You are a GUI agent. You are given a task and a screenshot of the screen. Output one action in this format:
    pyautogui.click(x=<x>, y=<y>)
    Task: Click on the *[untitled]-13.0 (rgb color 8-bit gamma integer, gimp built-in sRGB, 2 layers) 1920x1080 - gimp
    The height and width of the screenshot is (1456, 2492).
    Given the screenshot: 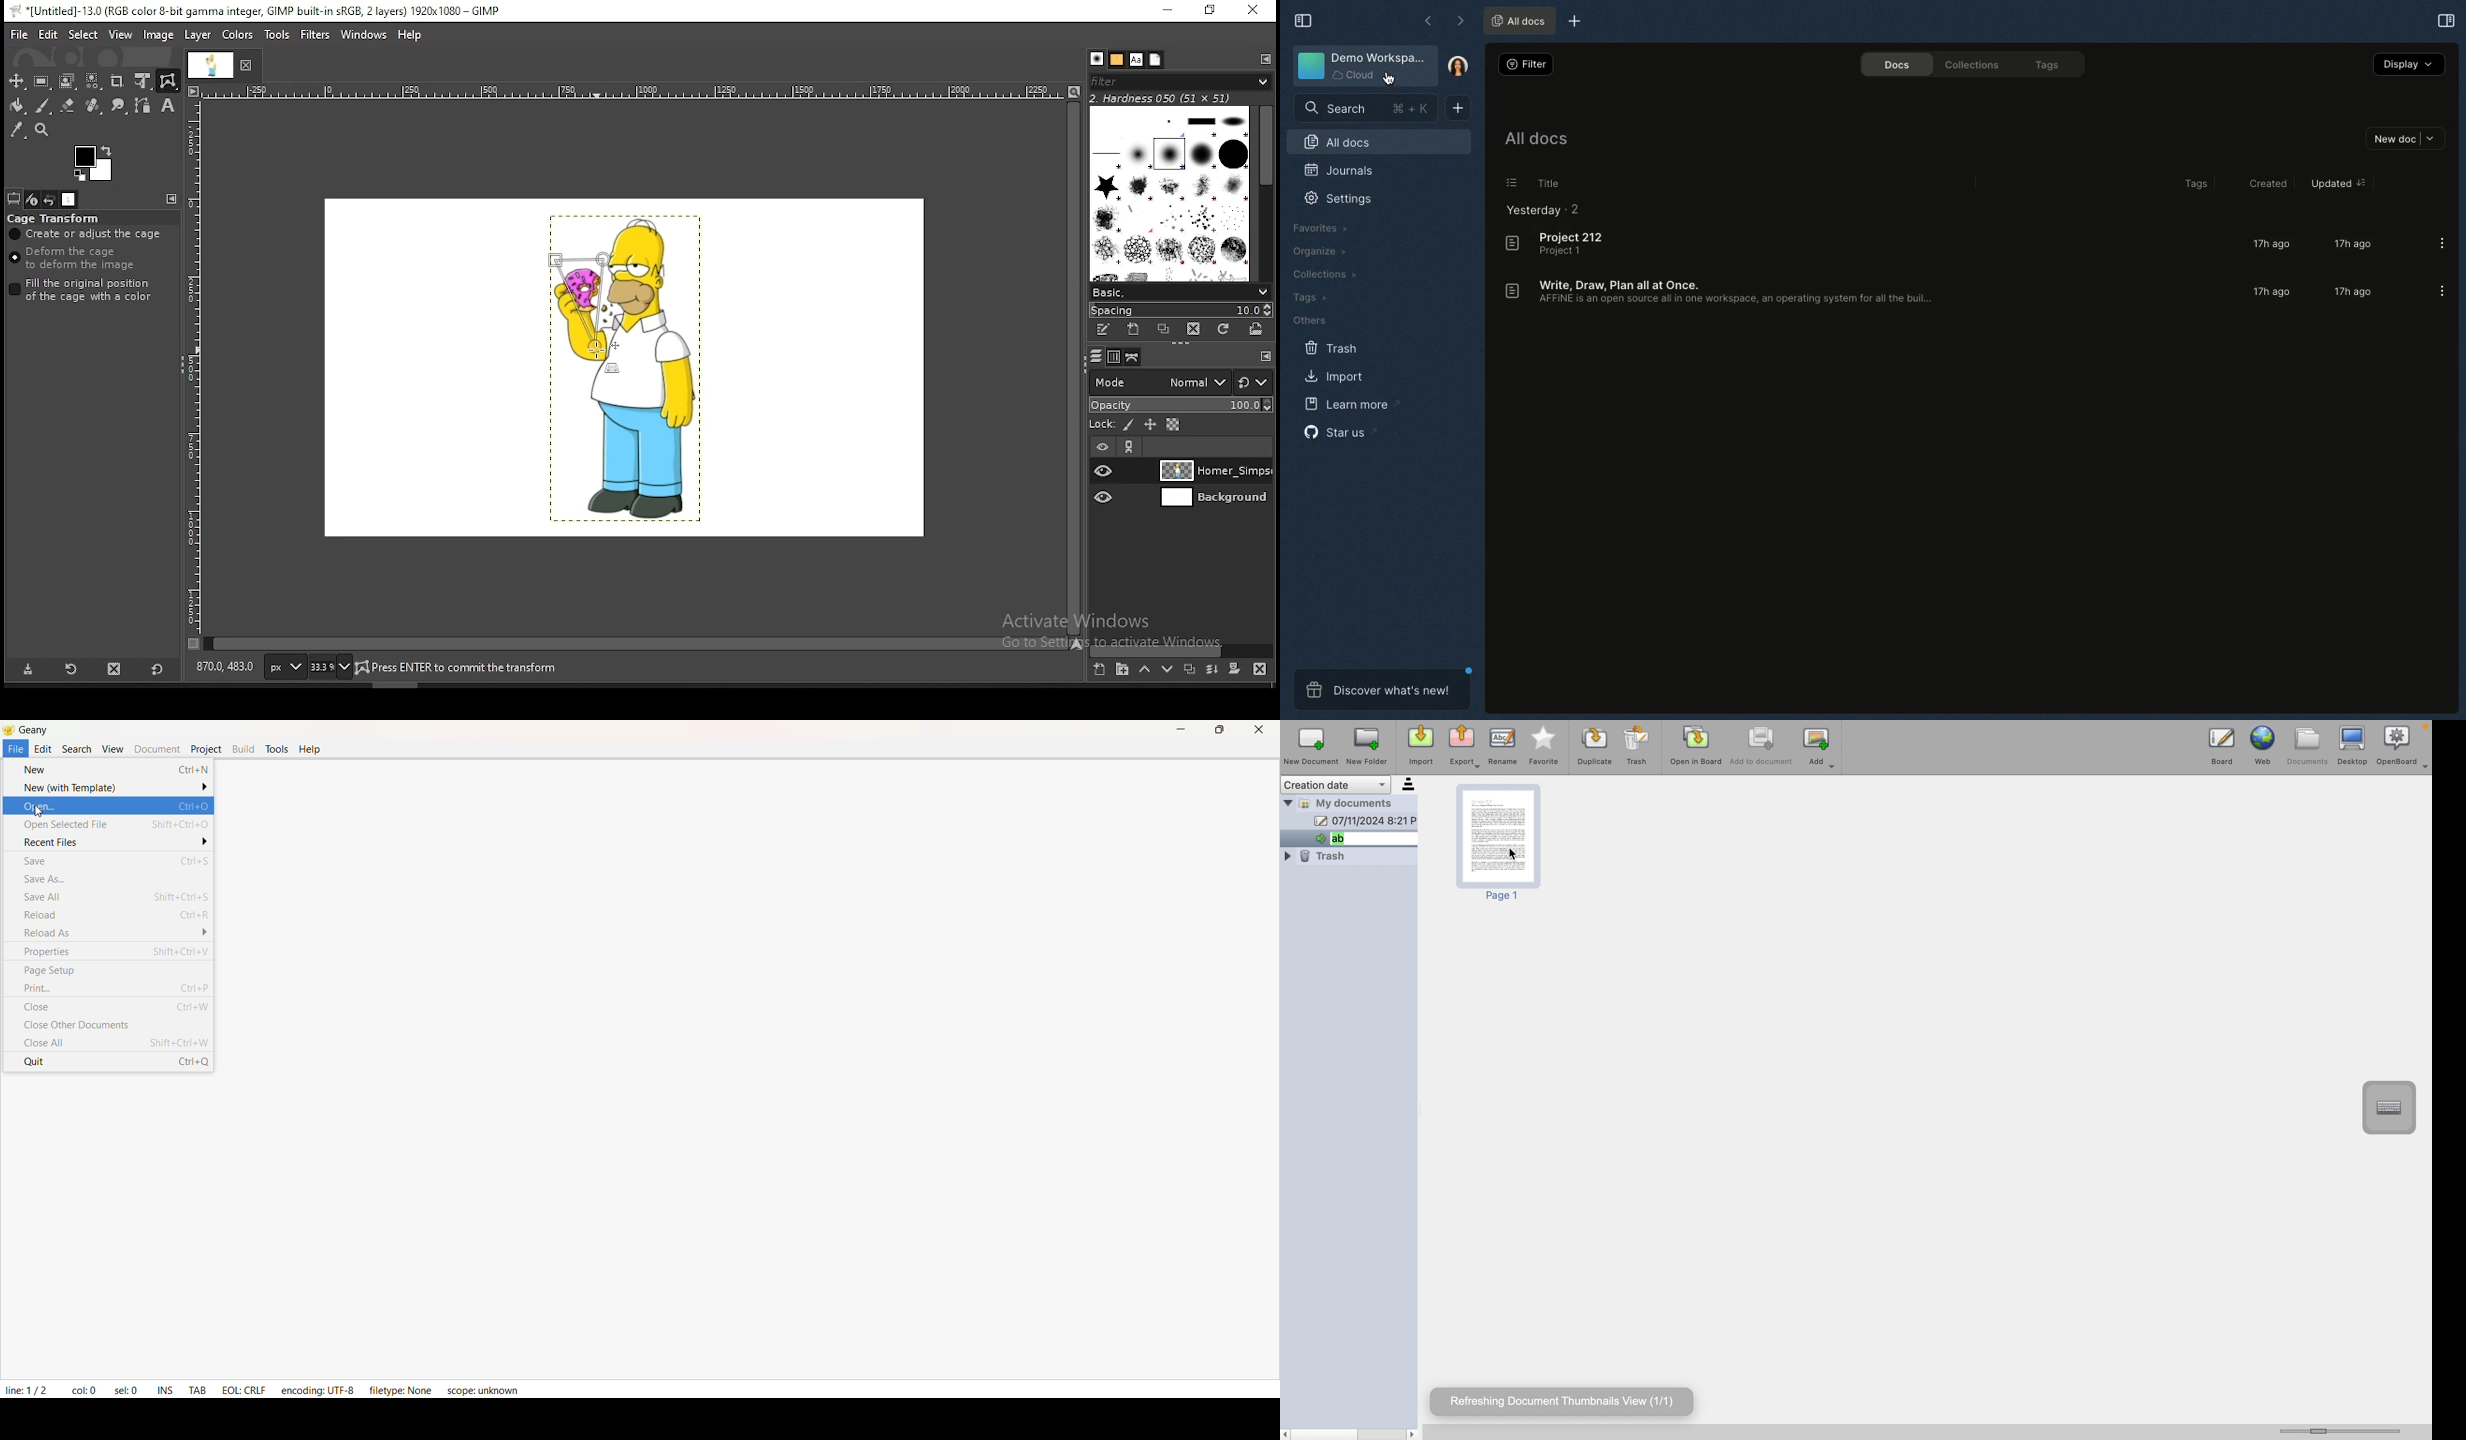 What is the action you would take?
    pyautogui.click(x=261, y=11)
    